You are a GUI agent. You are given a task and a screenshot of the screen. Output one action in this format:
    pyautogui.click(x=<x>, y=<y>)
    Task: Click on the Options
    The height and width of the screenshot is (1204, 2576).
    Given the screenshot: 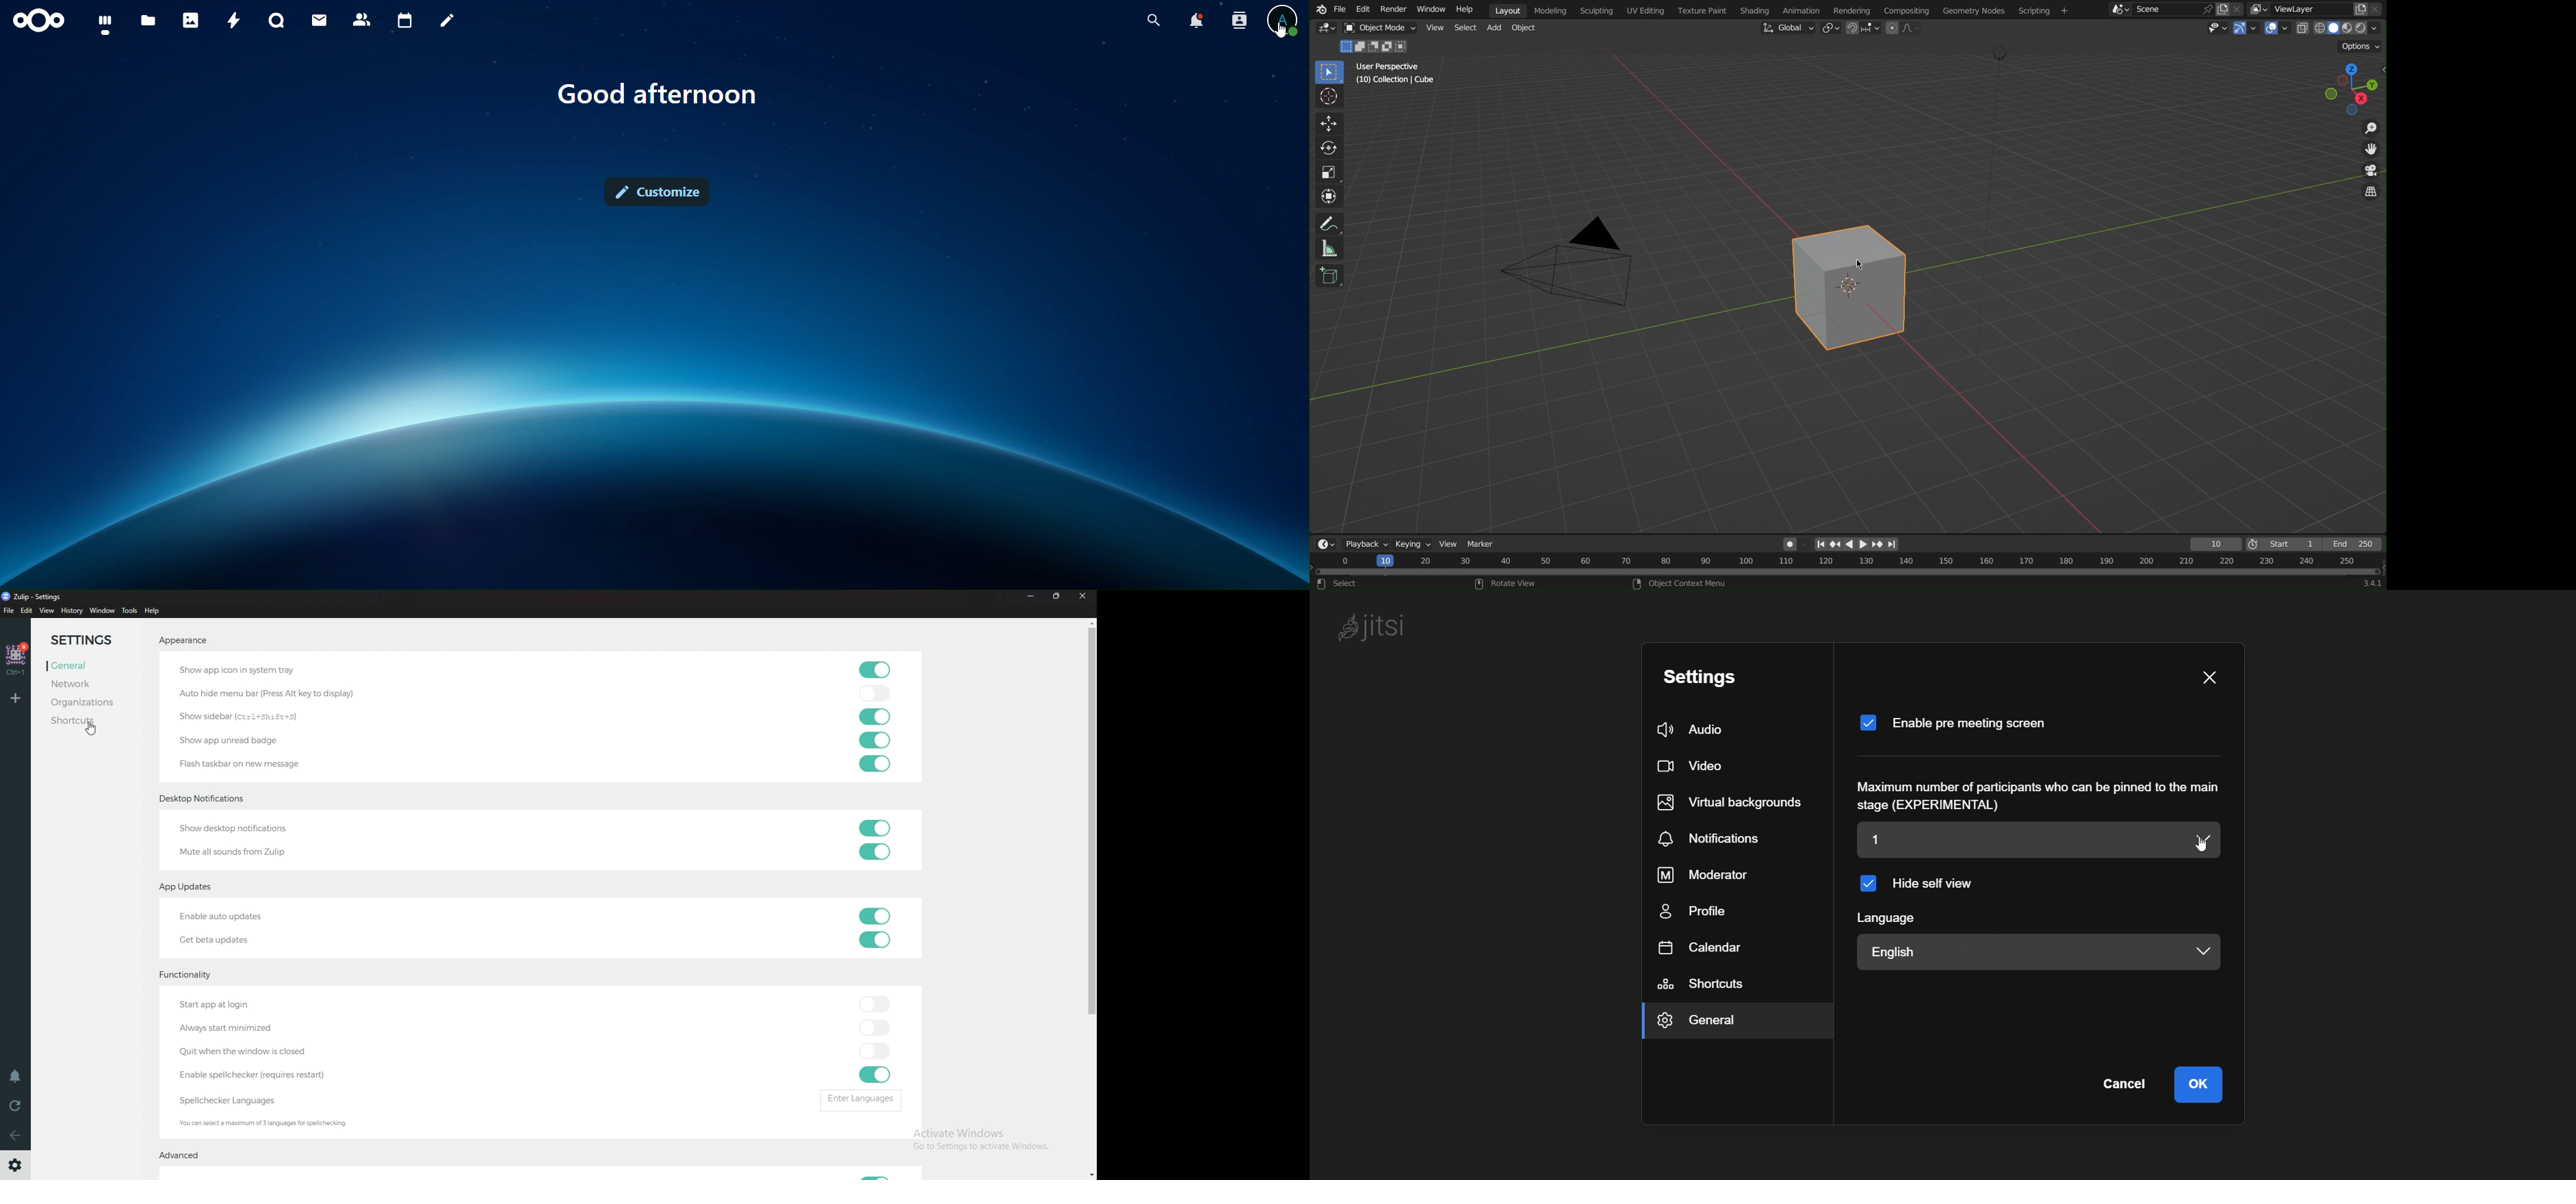 What is the action you would take?
    pyautogui.click(x=2362, y=46)
    